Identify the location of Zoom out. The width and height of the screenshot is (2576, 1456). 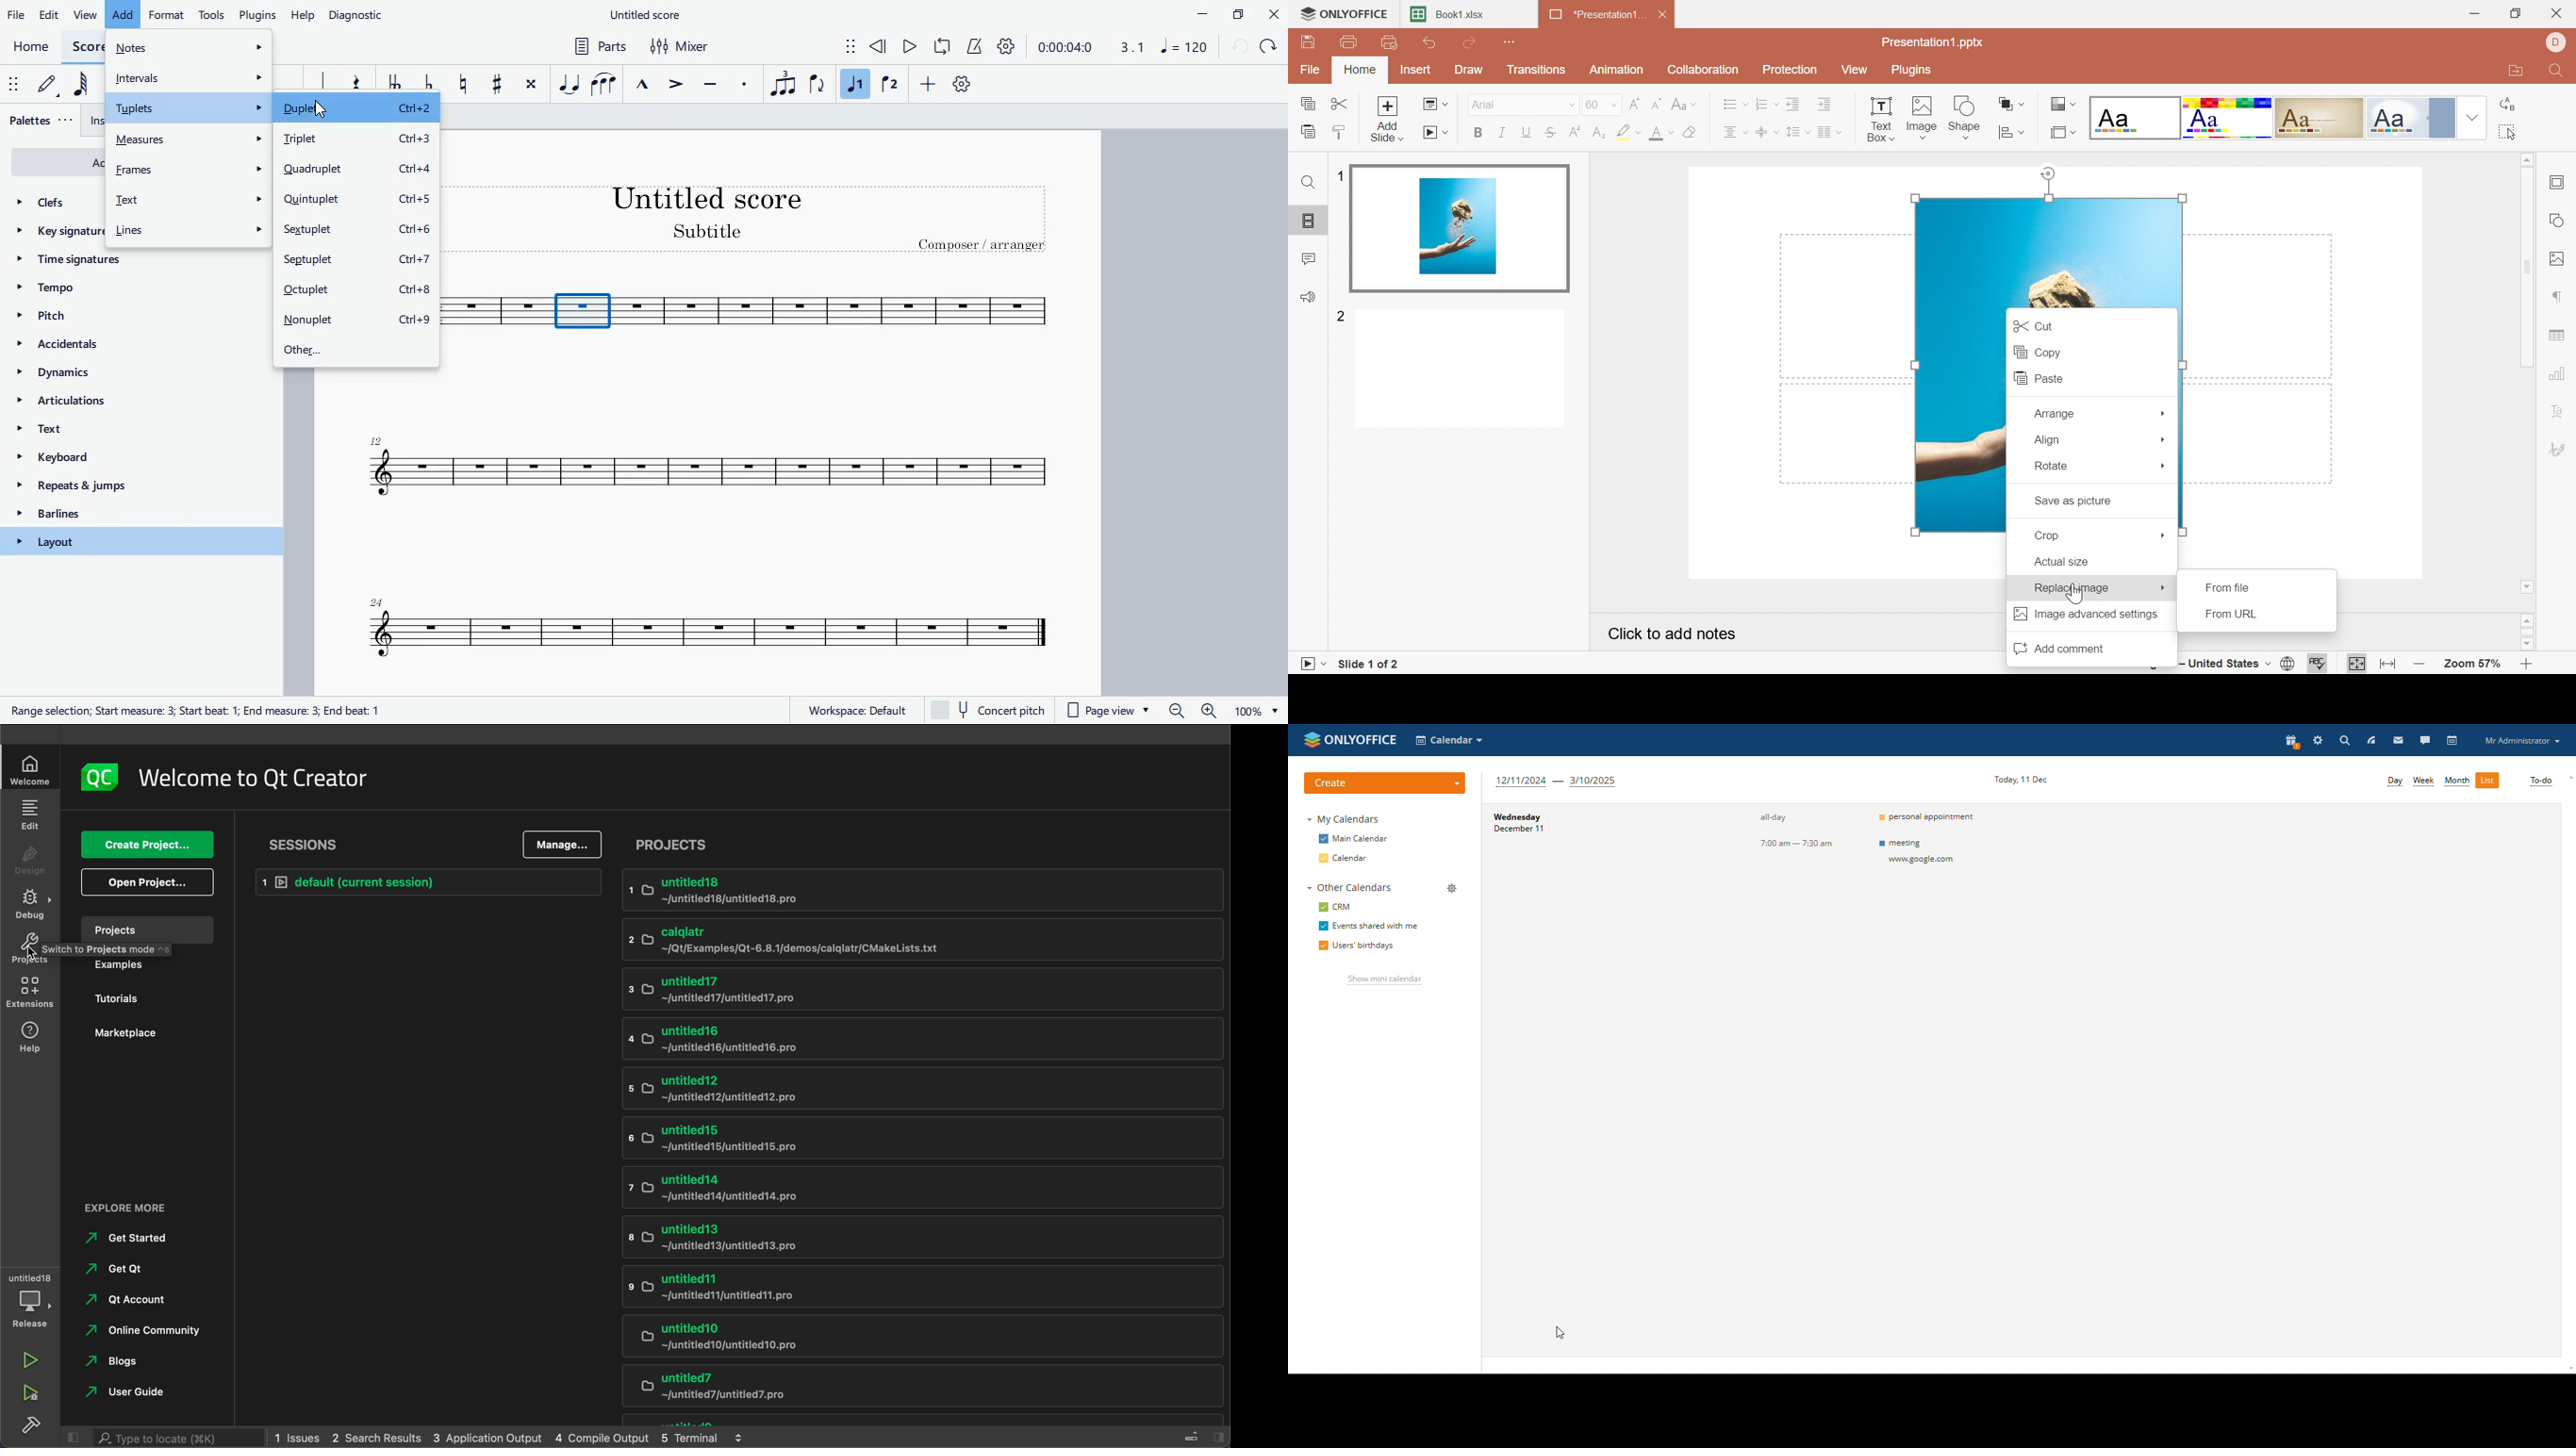
(2417, 666).